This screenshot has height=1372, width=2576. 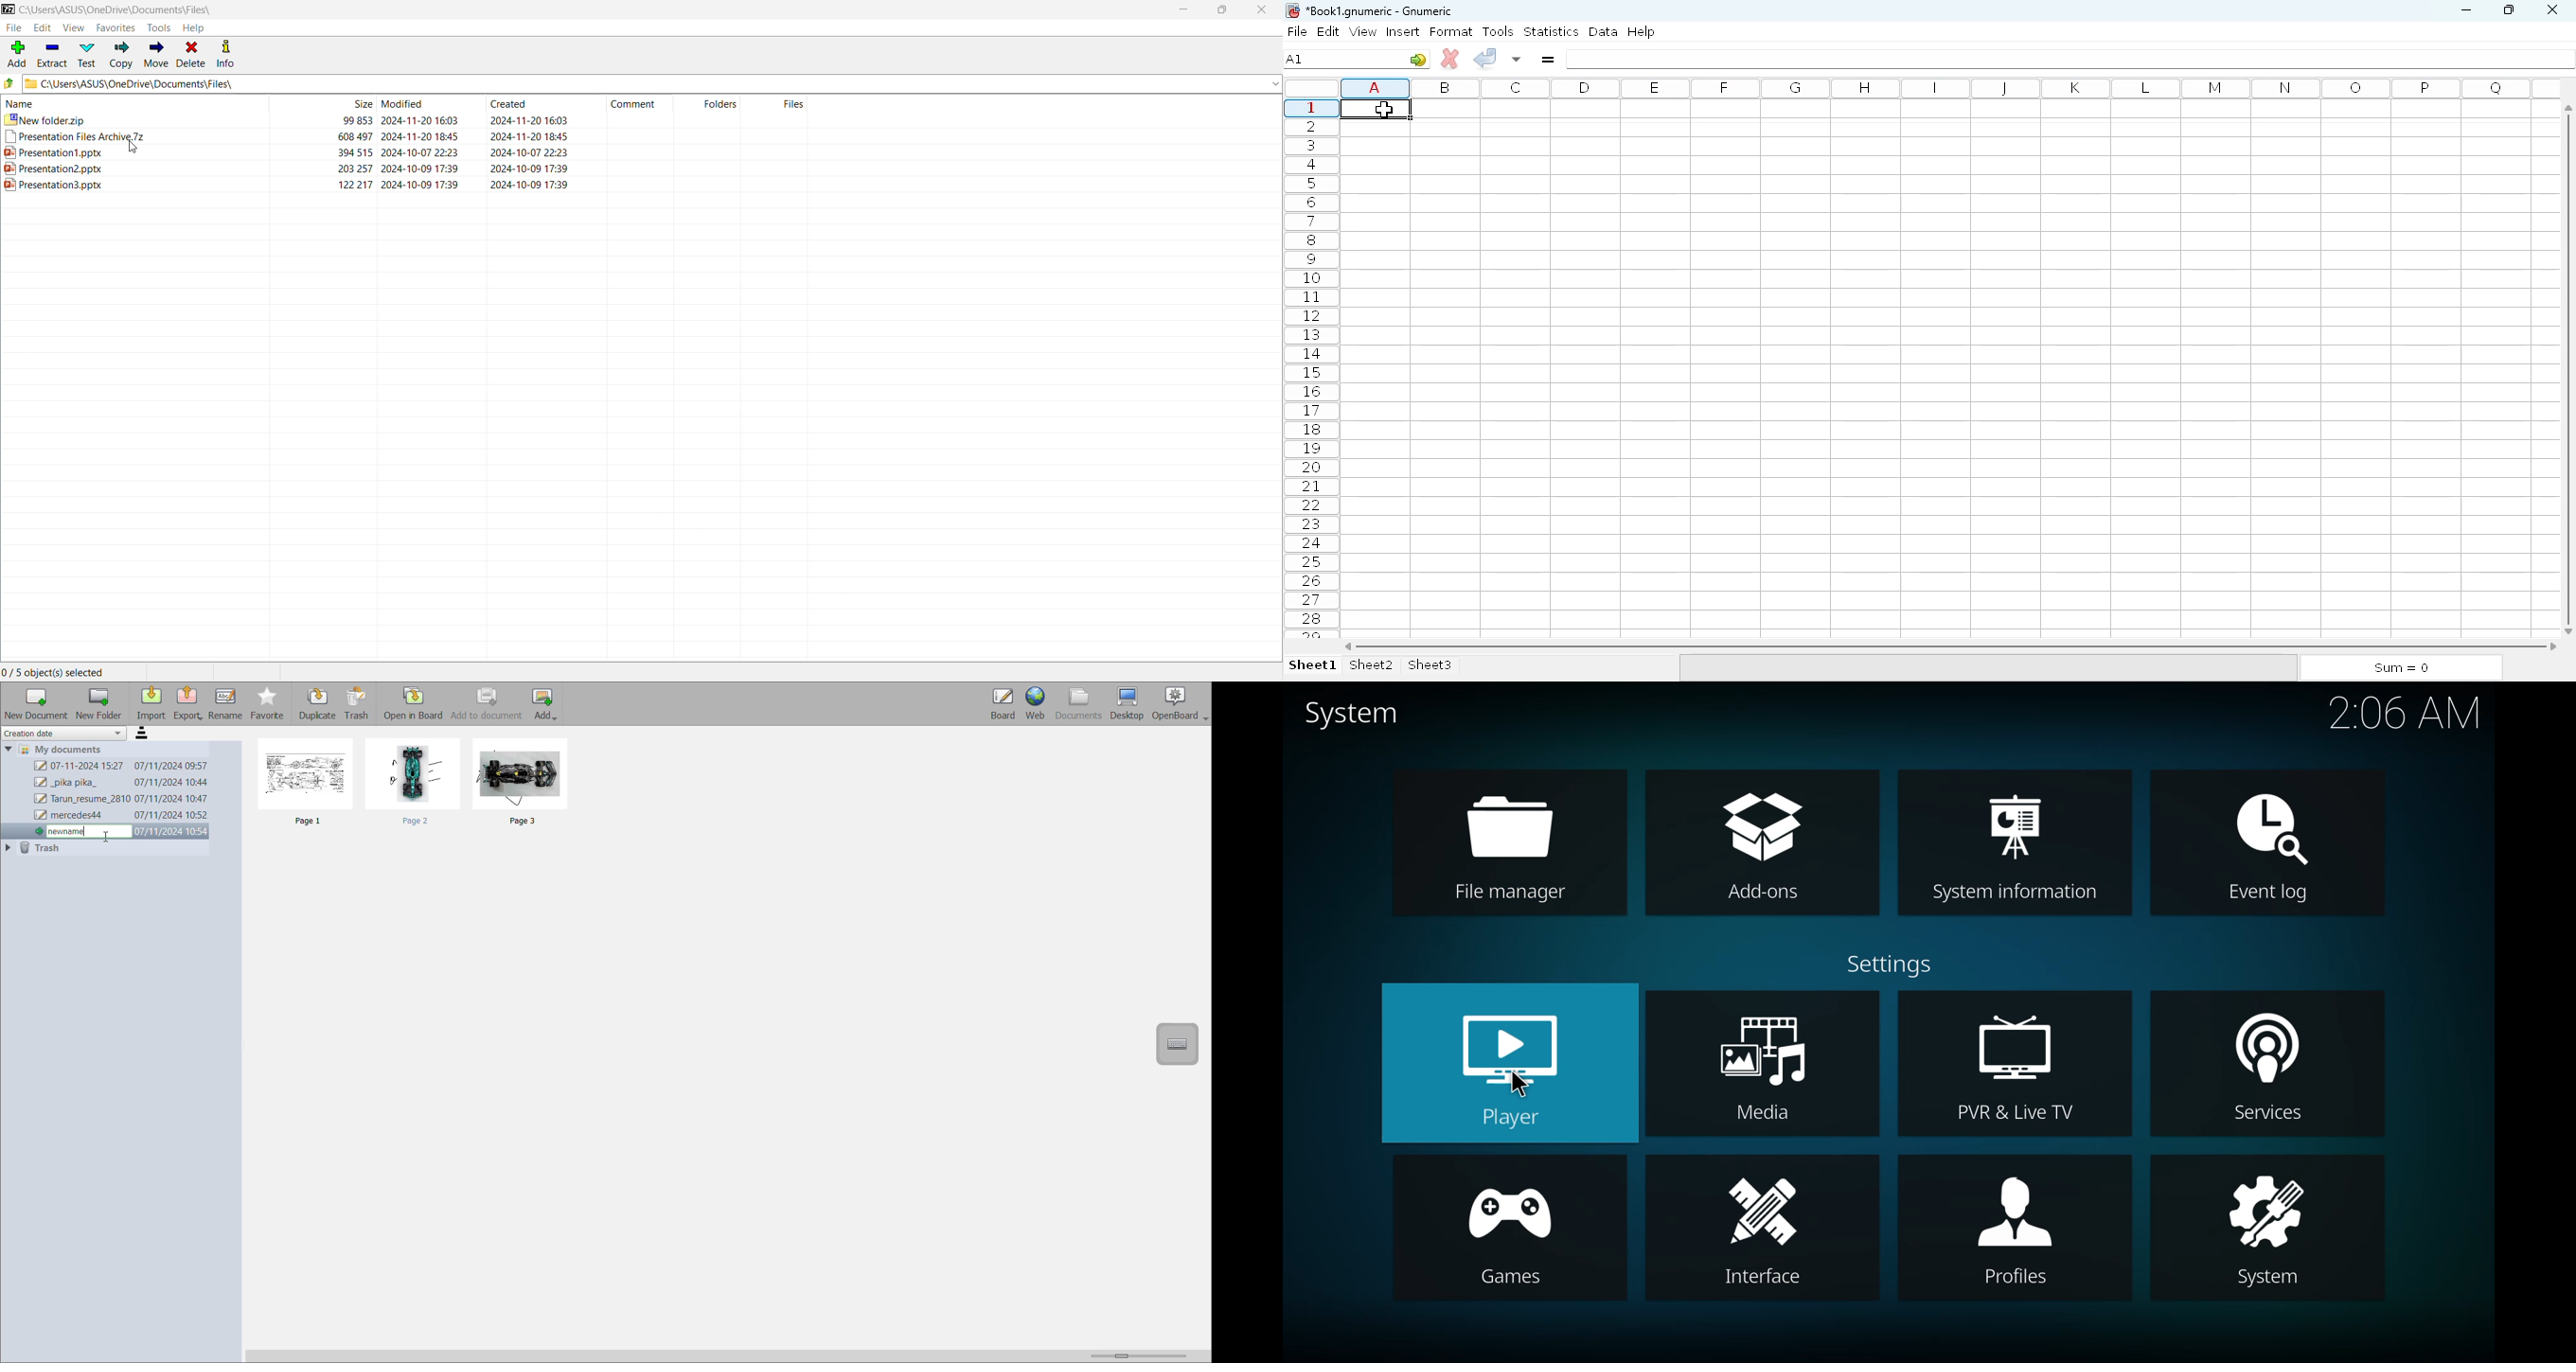 I want to click on modified, so click(x=426, y=103).